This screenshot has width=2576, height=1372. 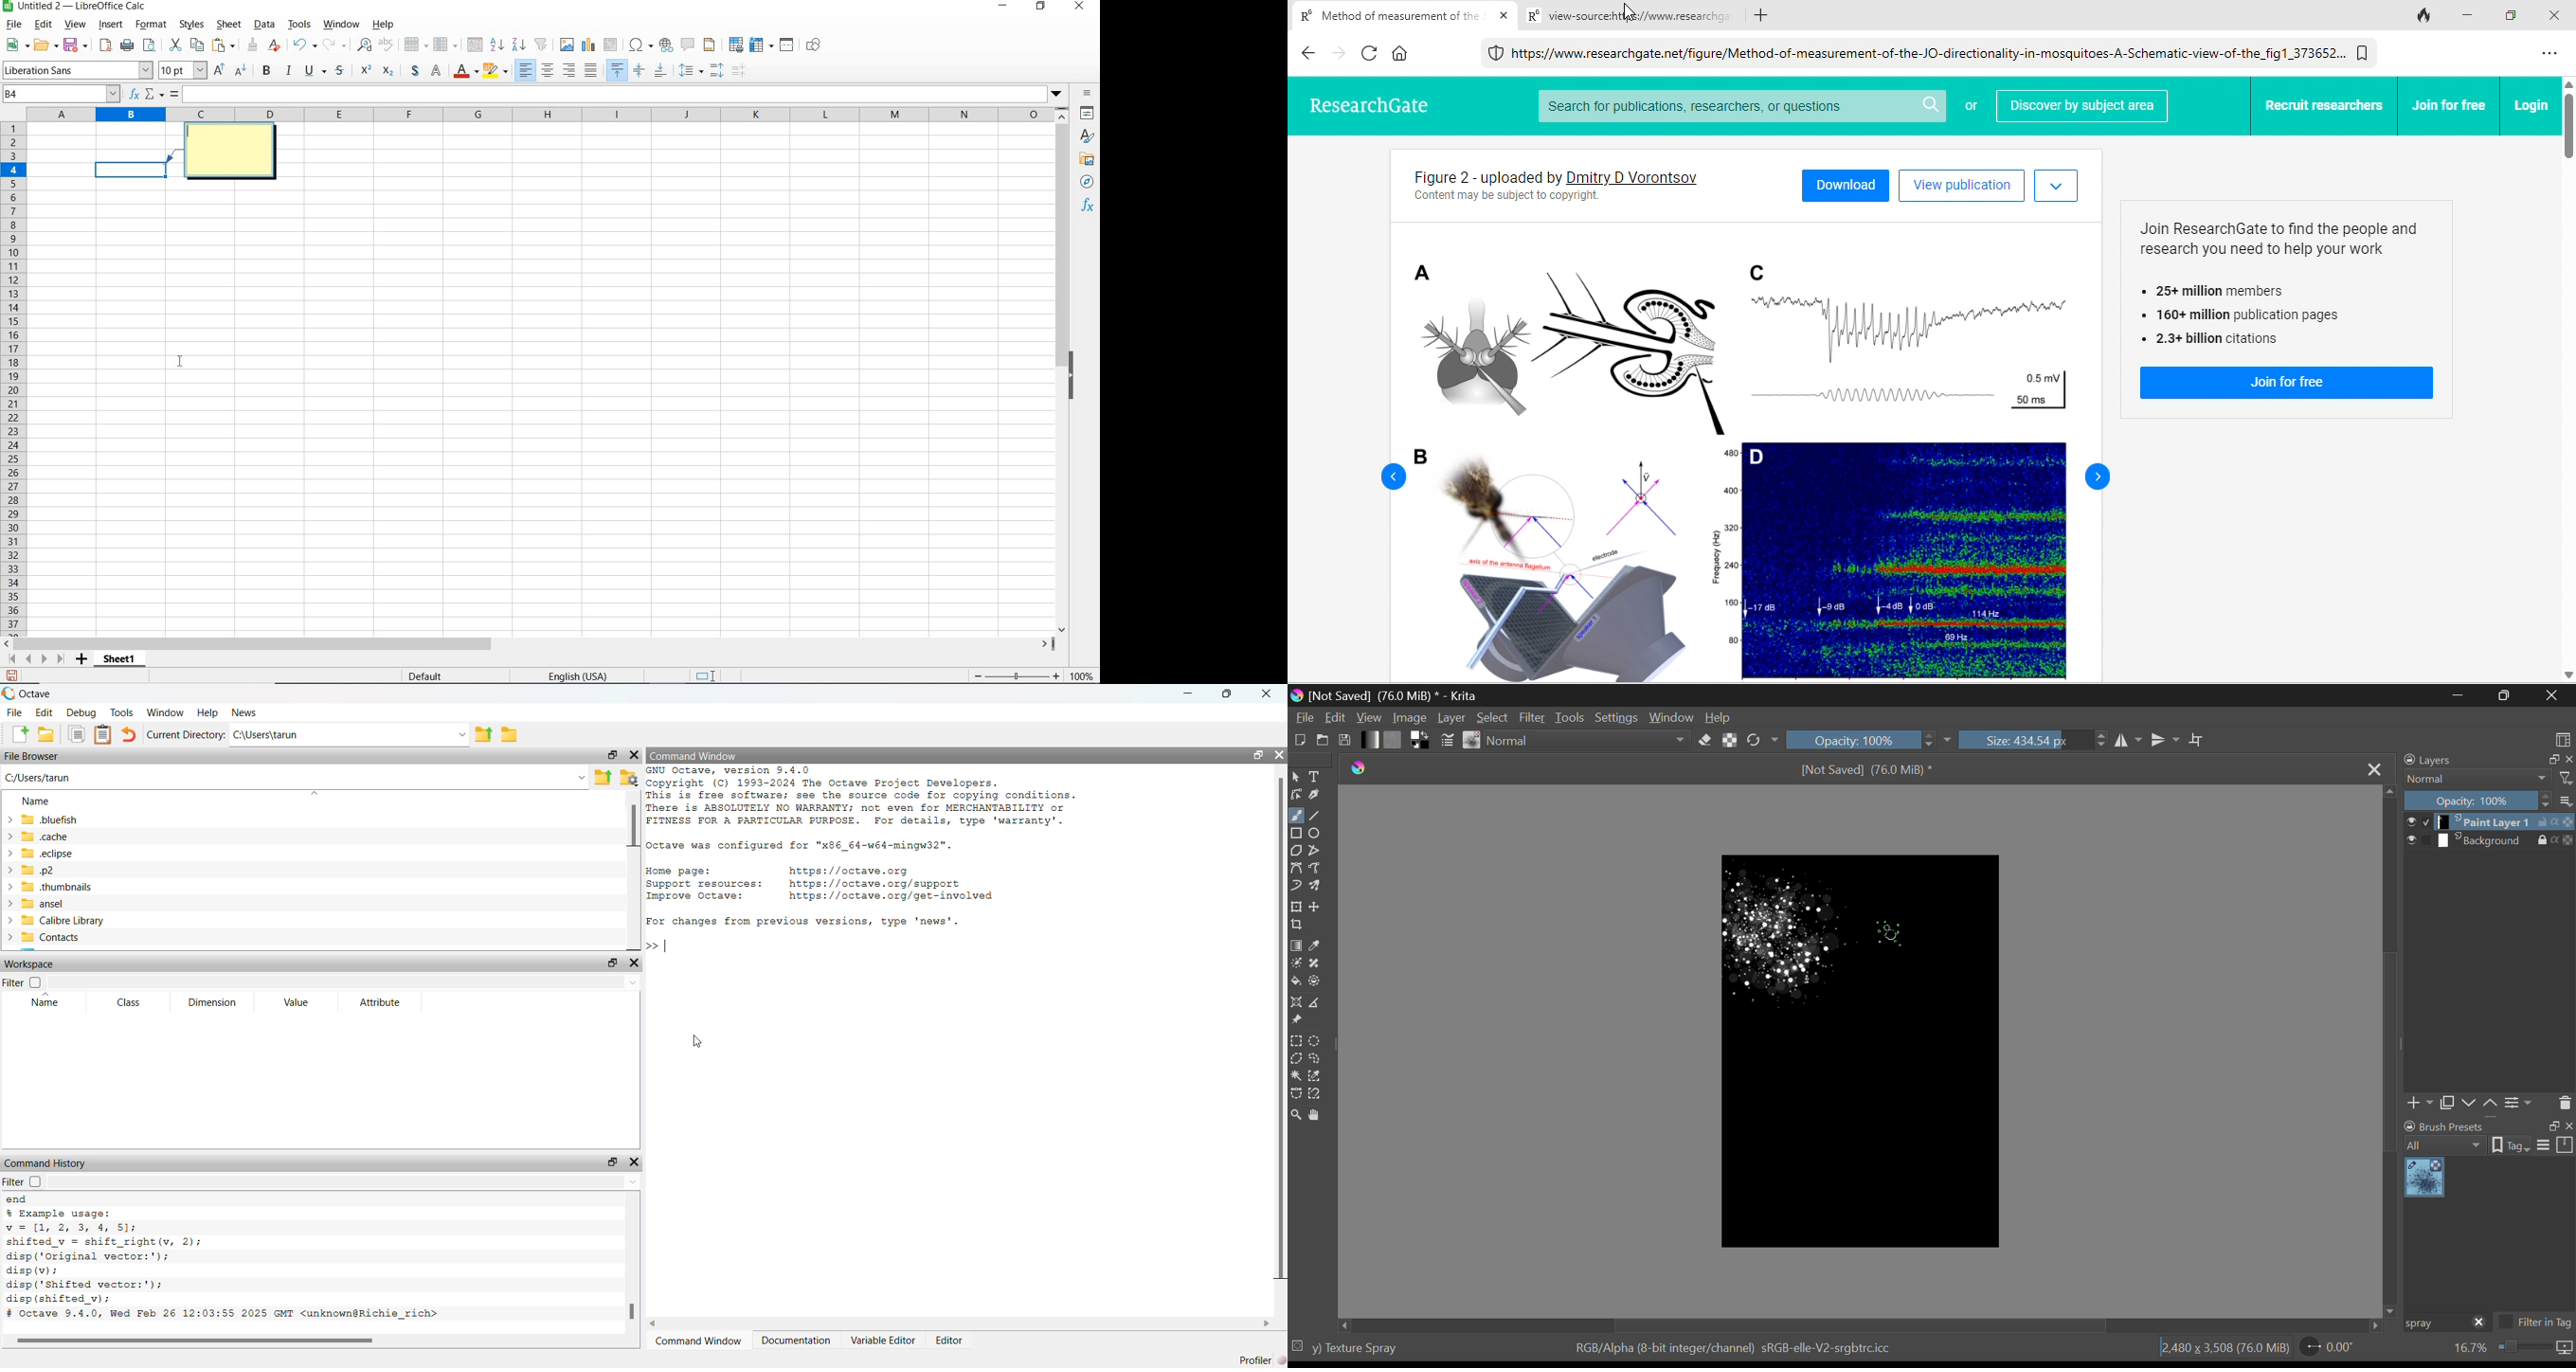 What do you see at coordinates (511, 735) in the screenshot?
I see `browse directories` at bounding box center [511, 735].